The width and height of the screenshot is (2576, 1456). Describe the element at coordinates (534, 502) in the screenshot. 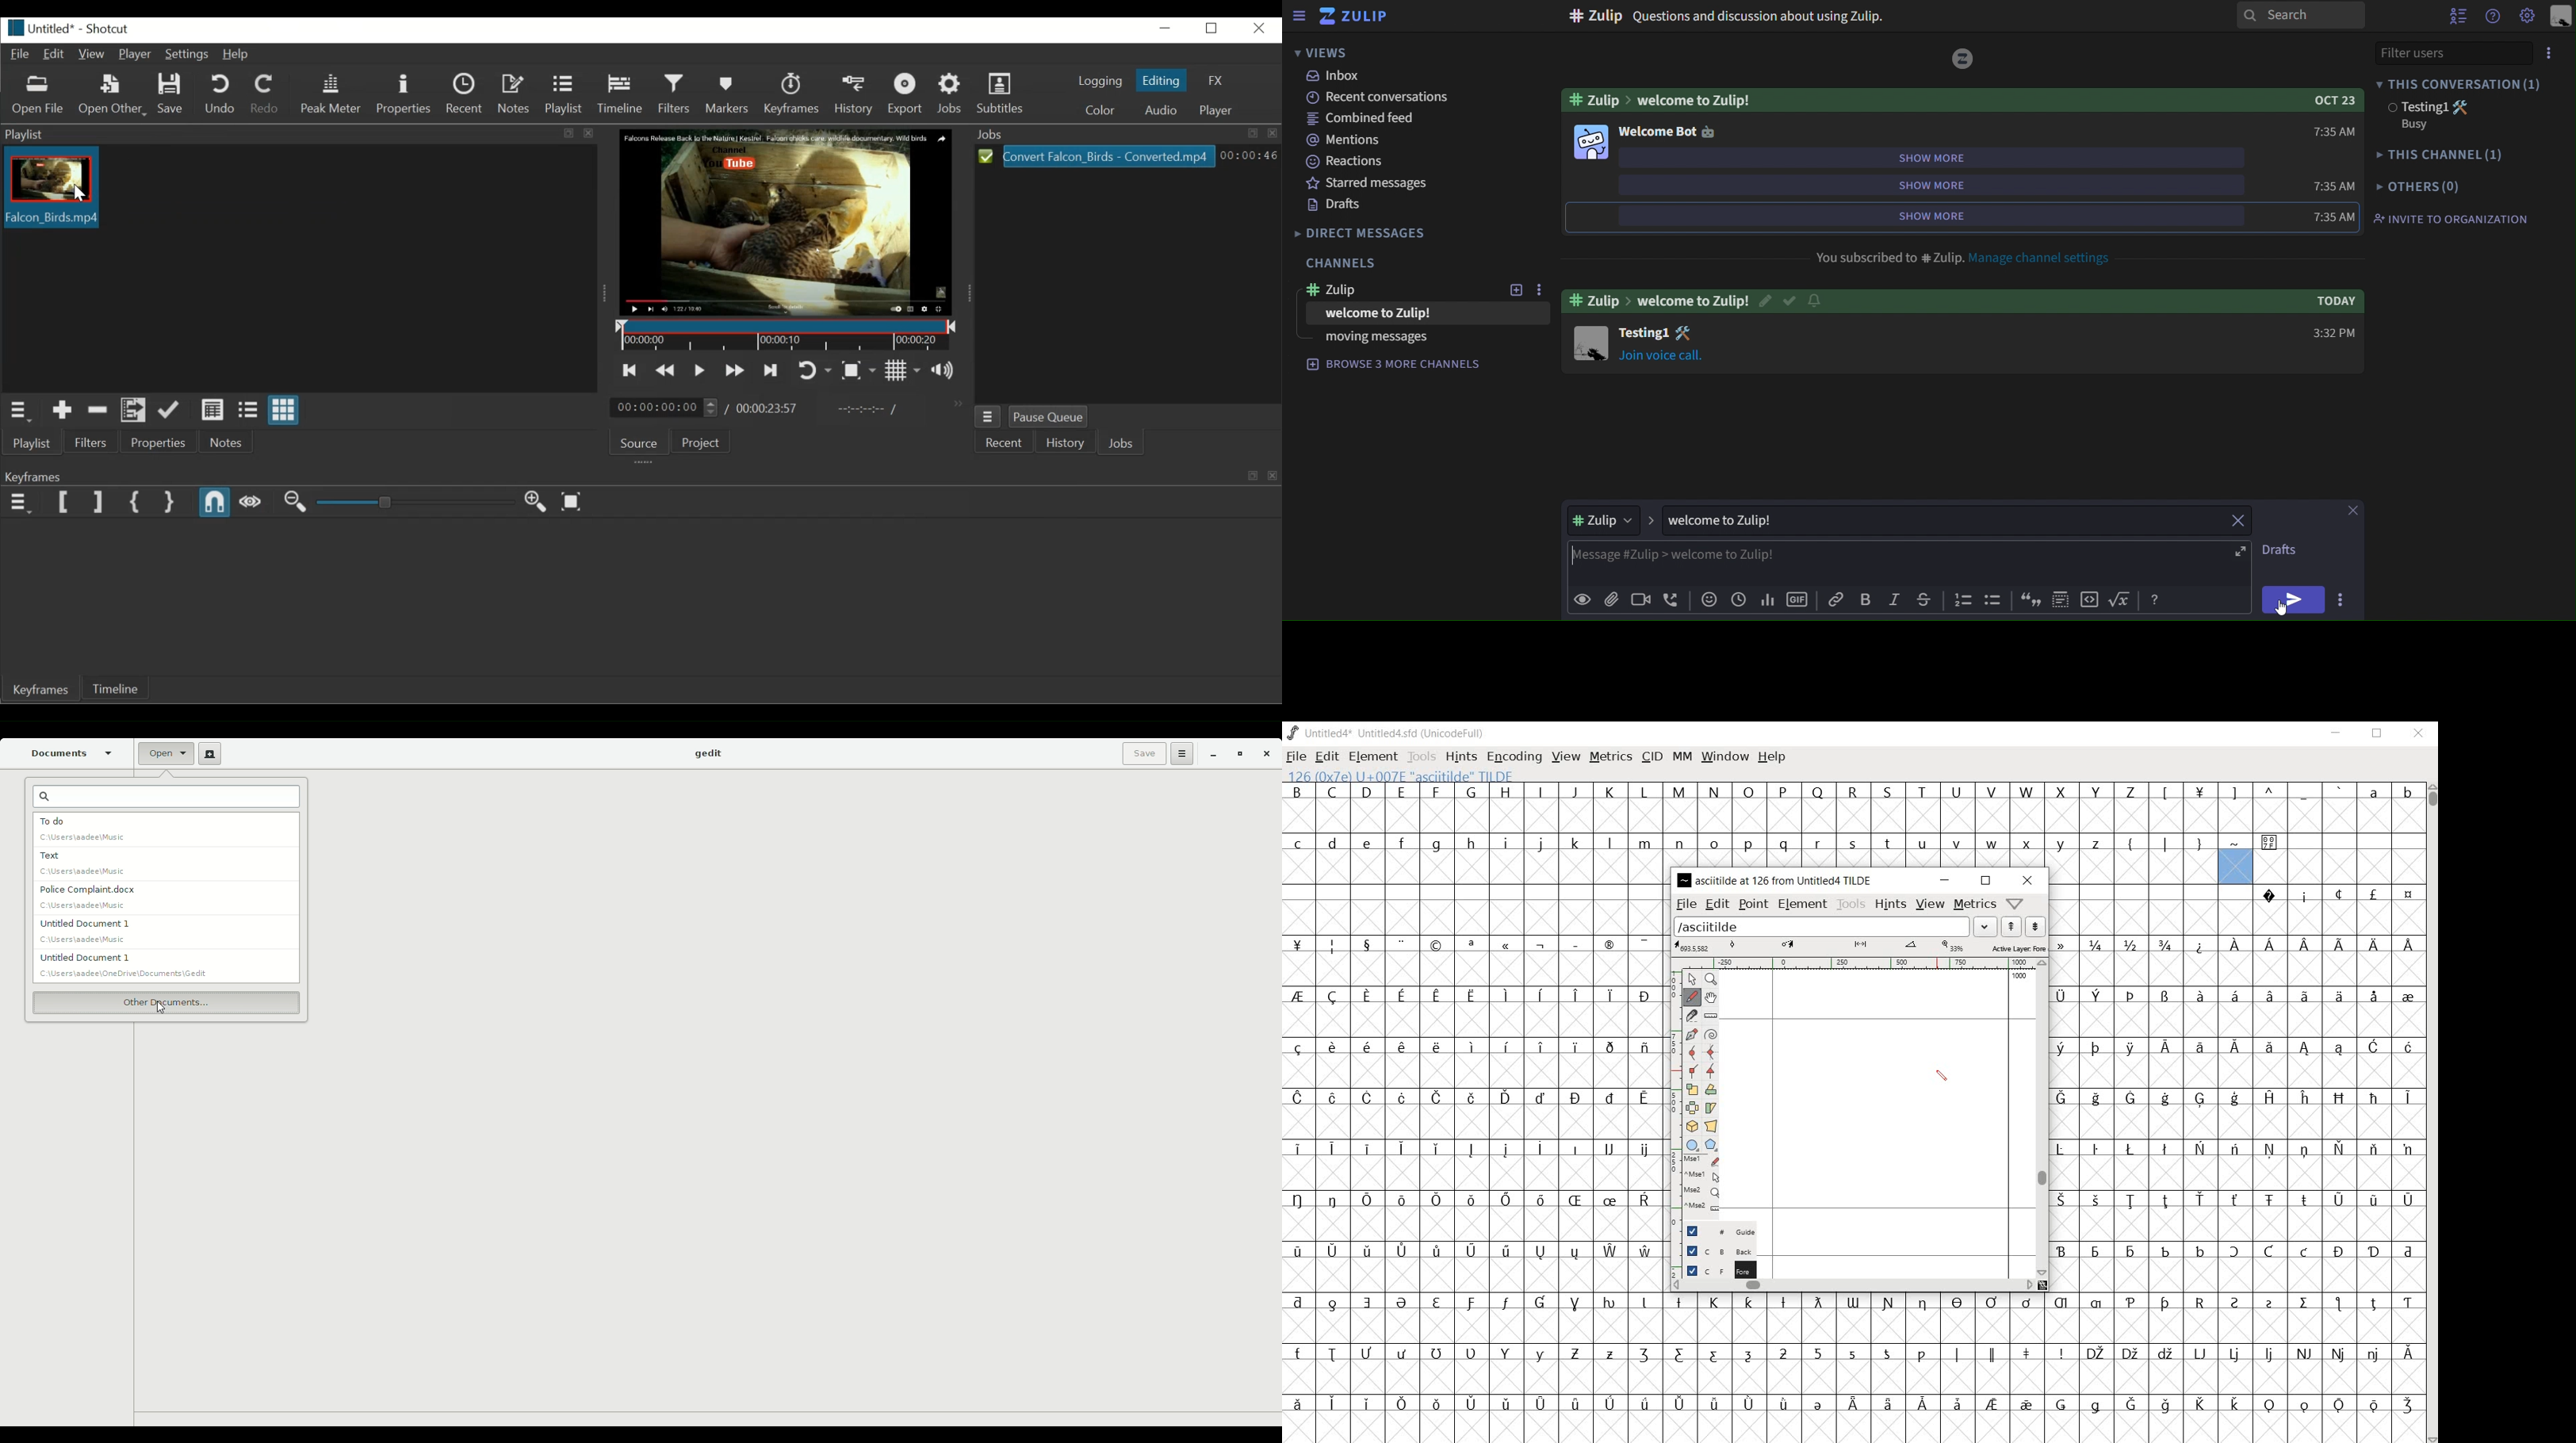

I see `Zoom in Keyframe` at that location.